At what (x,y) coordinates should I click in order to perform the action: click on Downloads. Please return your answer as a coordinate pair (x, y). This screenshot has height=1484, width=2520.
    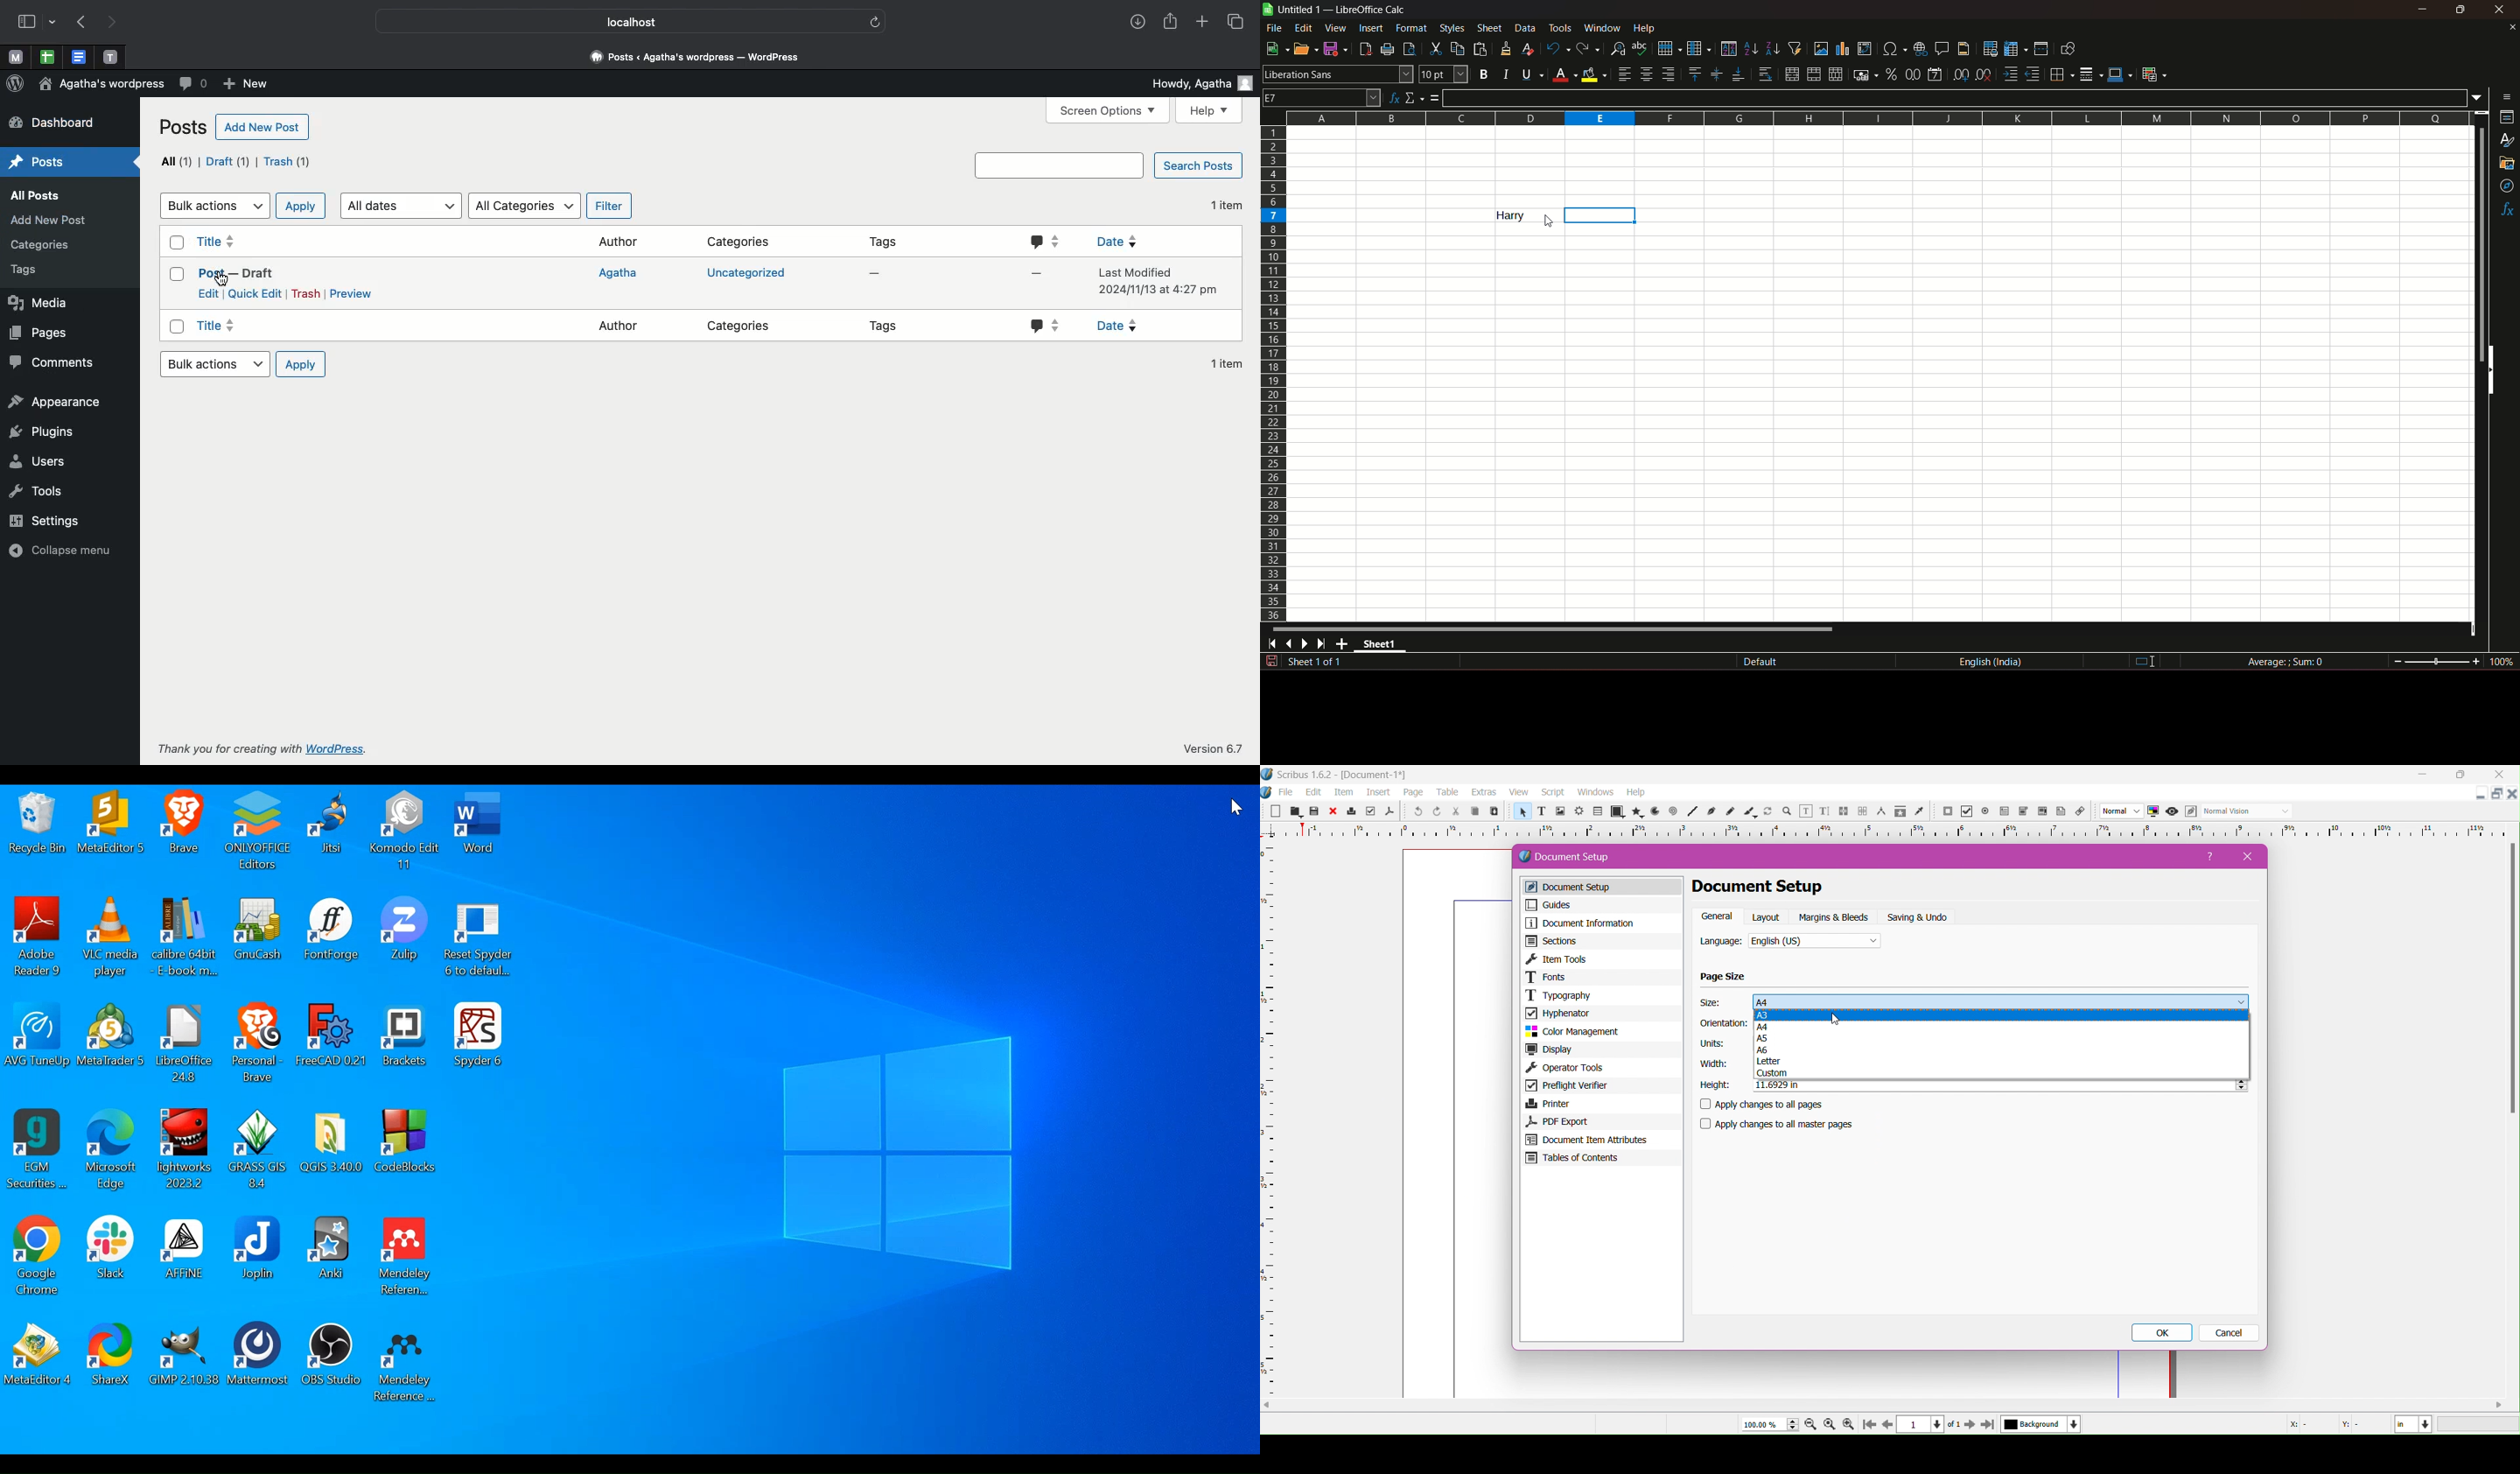
    Looking at the image, I should click on (1135, 23).